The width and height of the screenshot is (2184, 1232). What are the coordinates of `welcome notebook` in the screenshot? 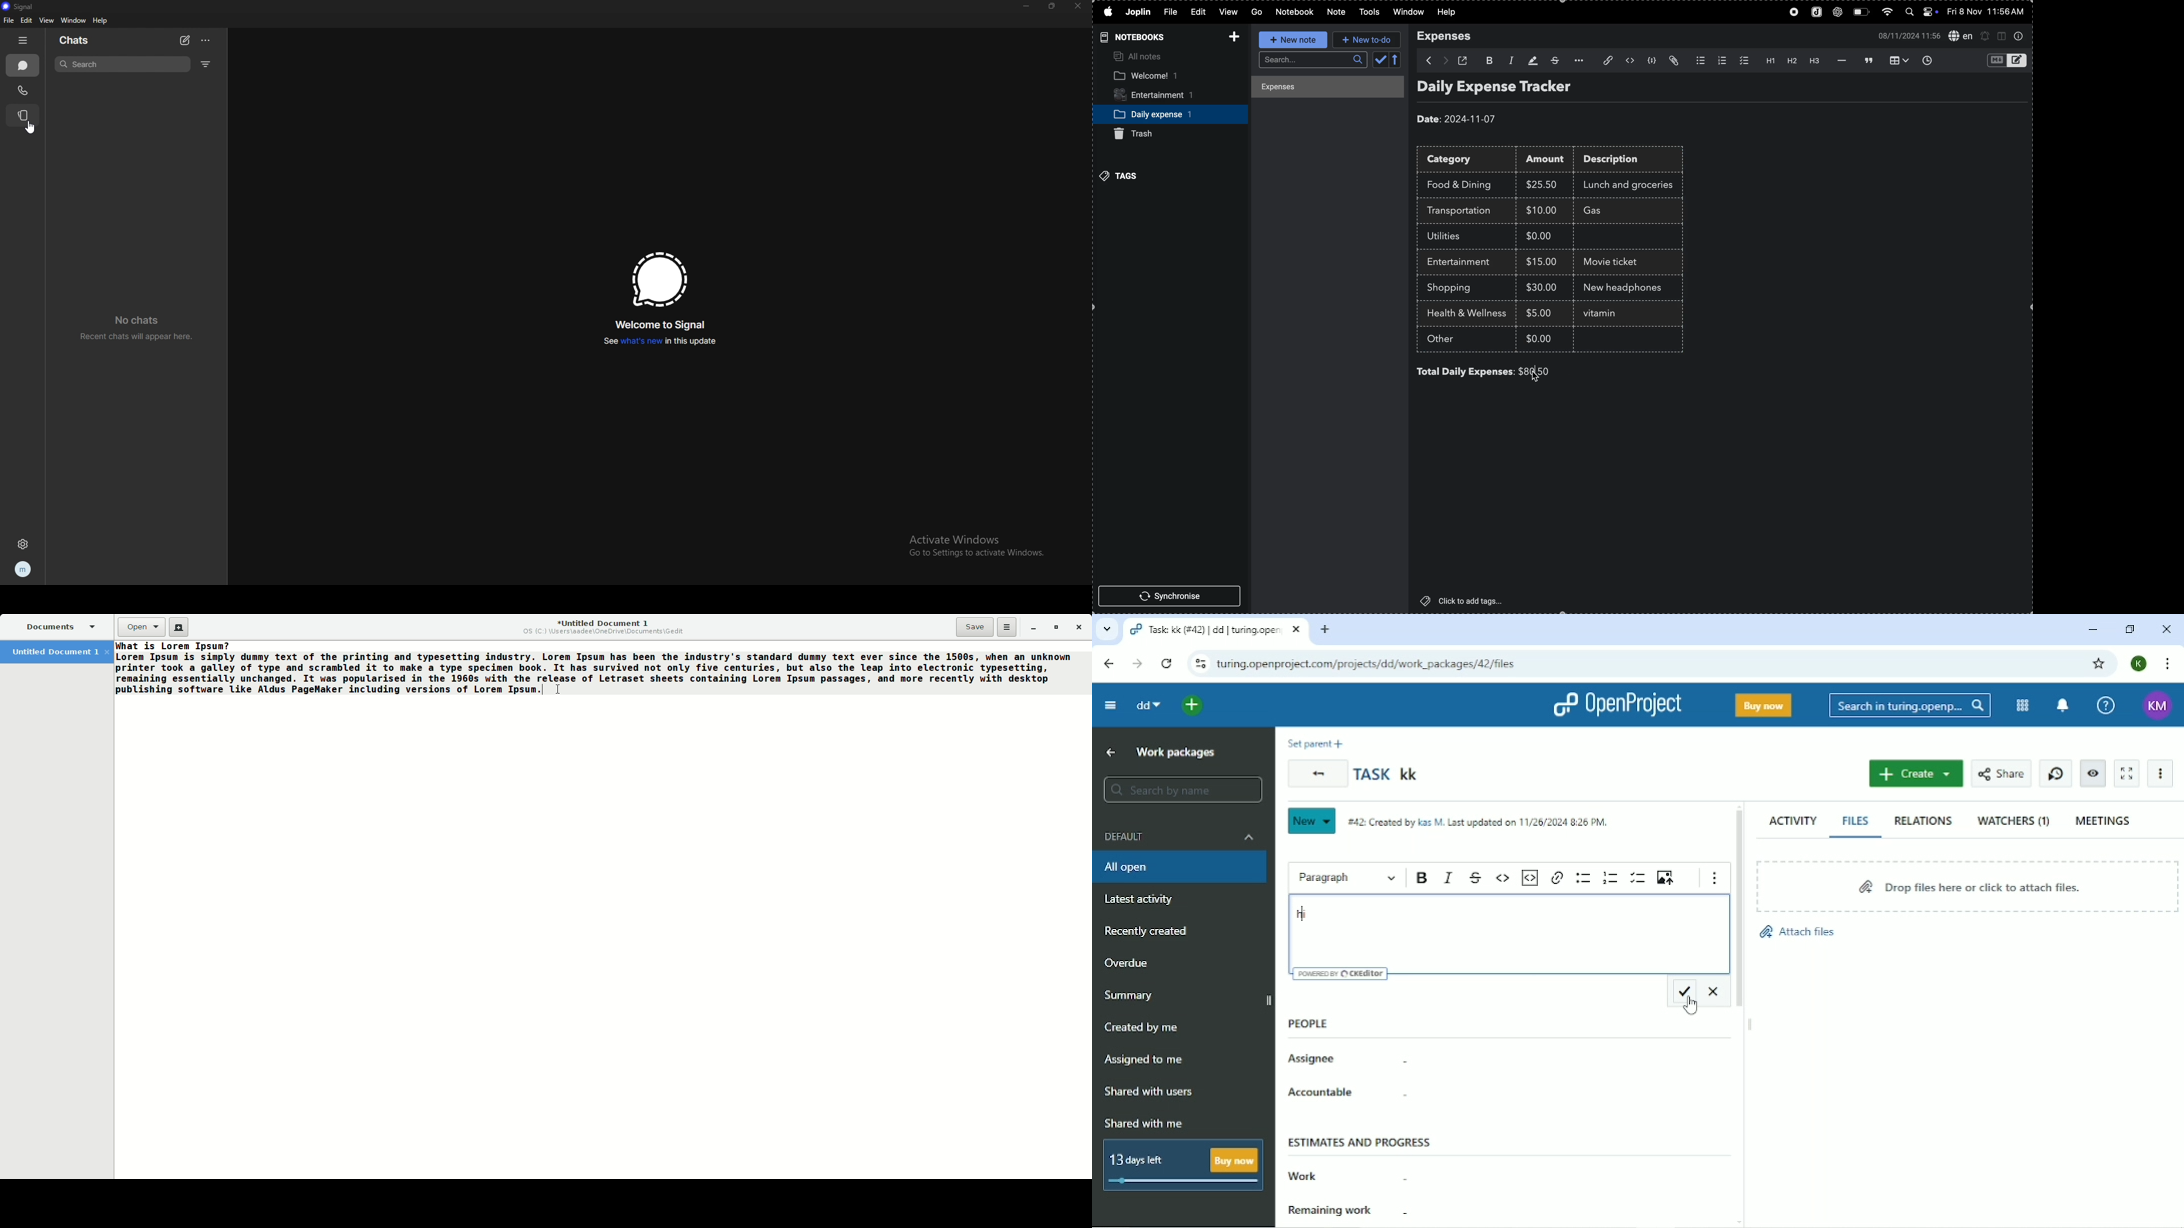 It's located at (1162, 76).